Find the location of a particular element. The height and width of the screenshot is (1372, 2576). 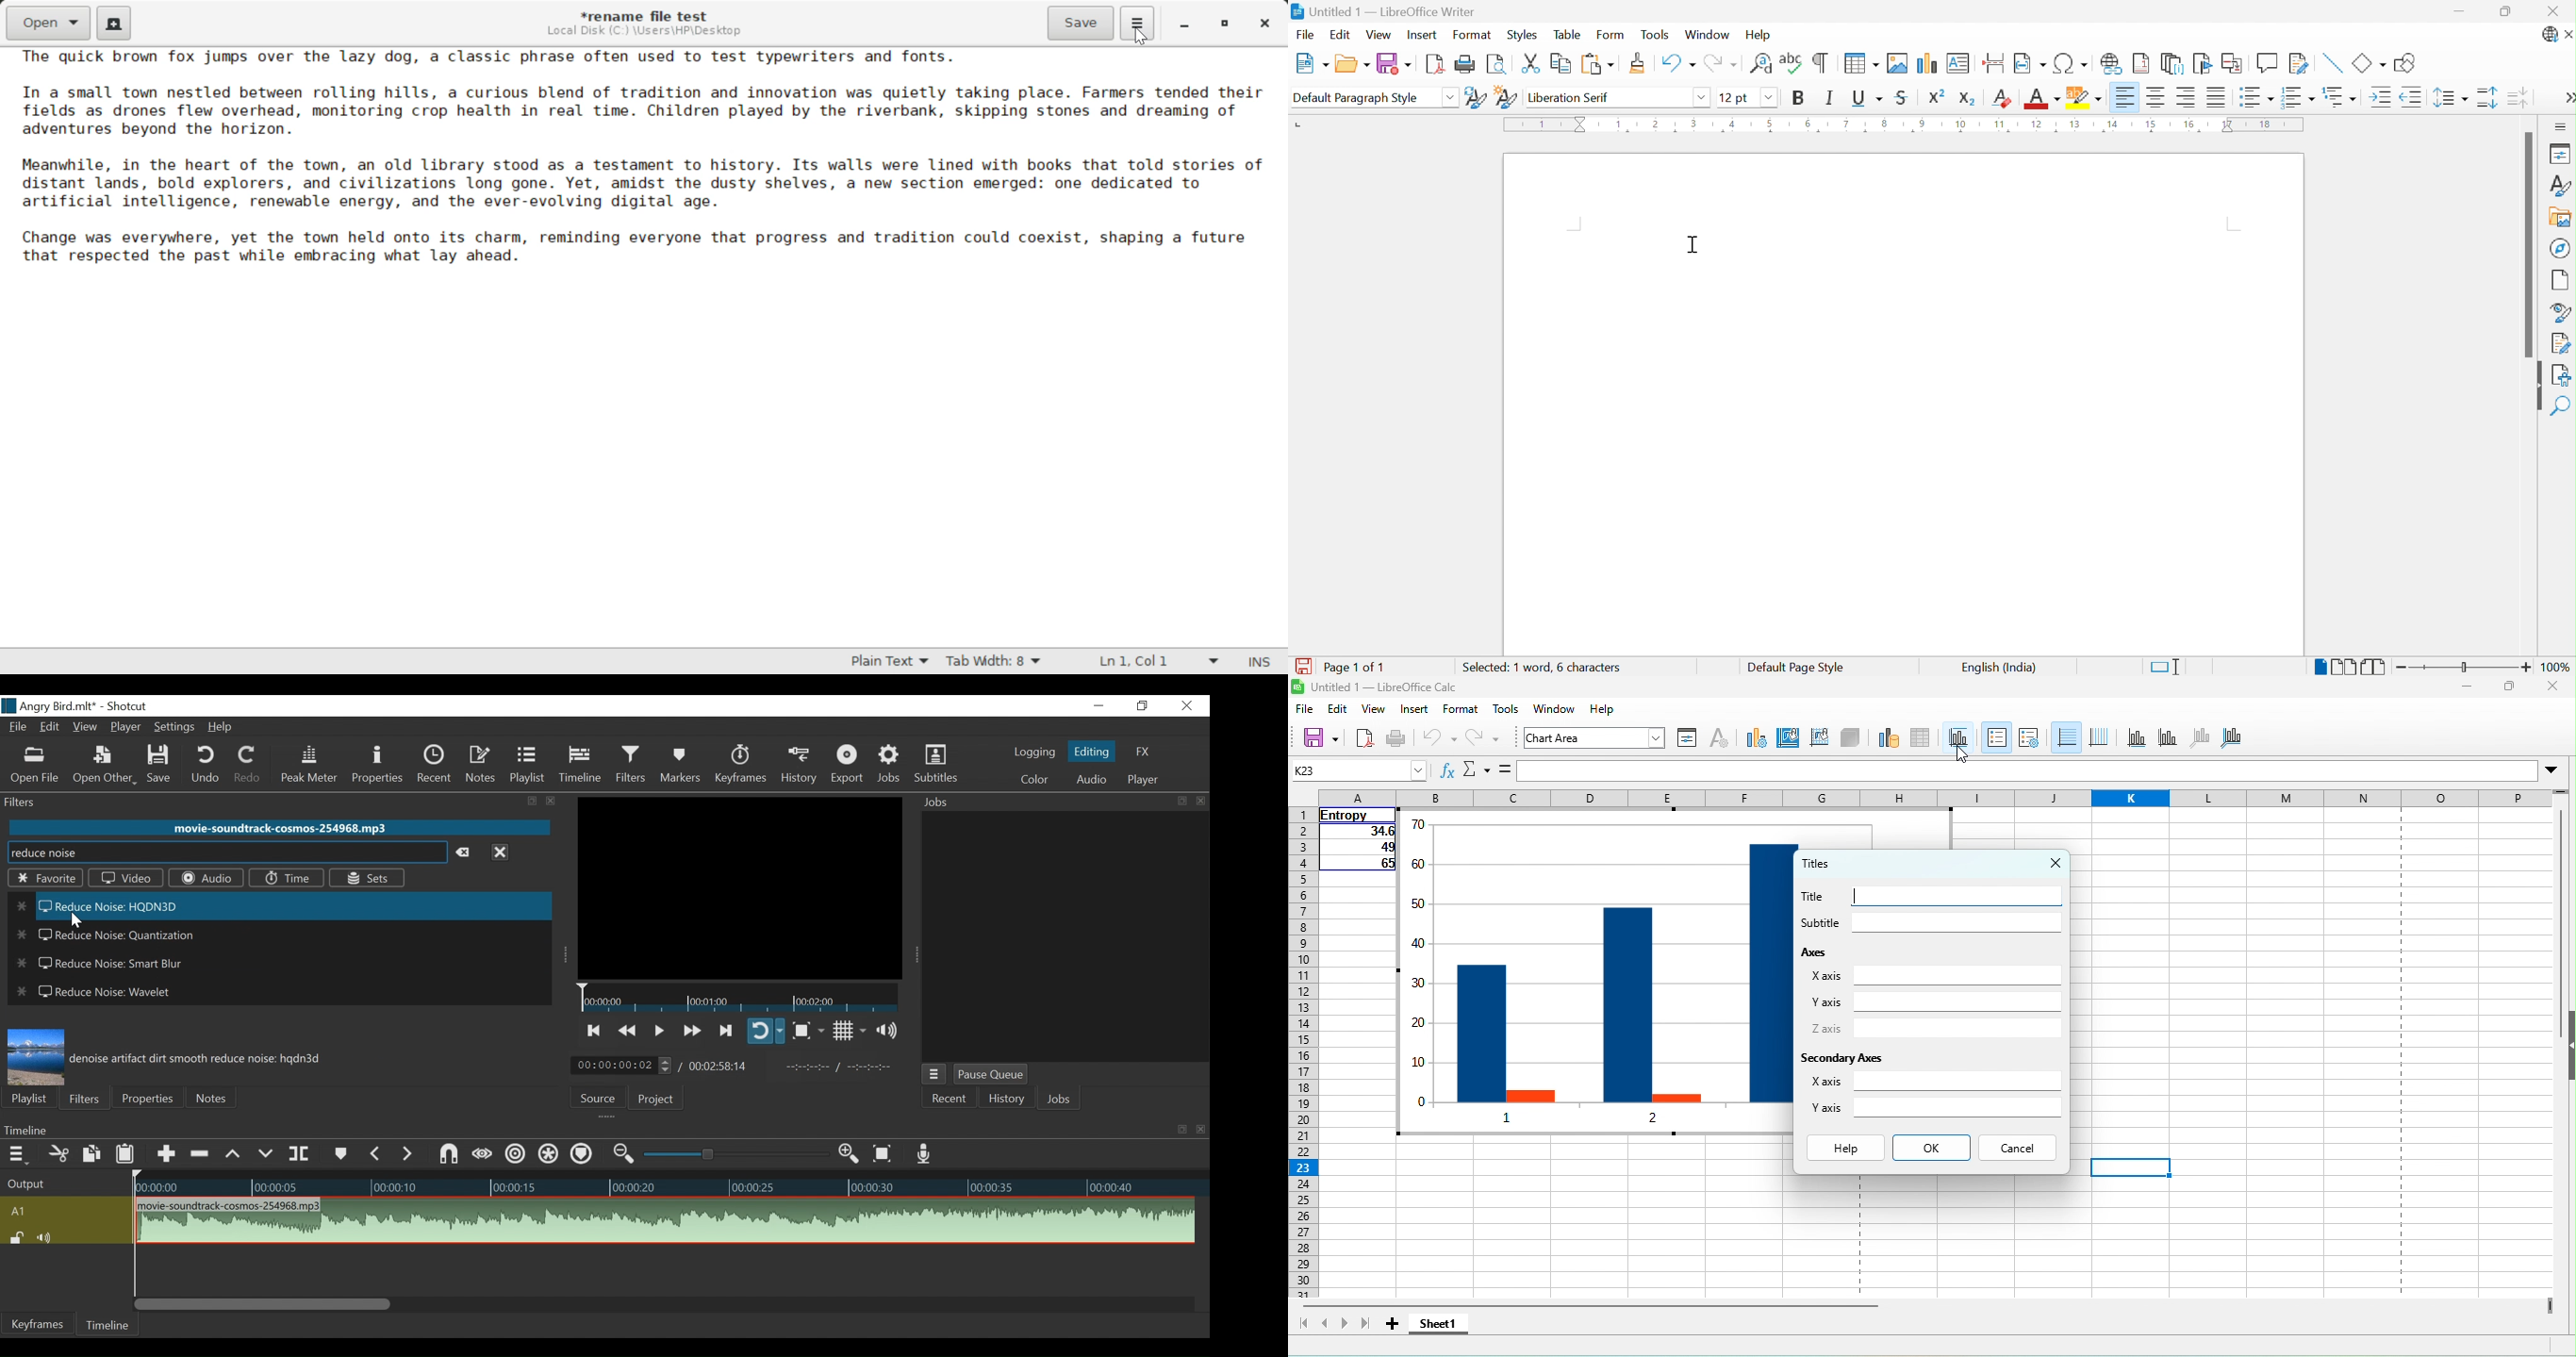

(un)lock track is located at coordinates (17, 1237).